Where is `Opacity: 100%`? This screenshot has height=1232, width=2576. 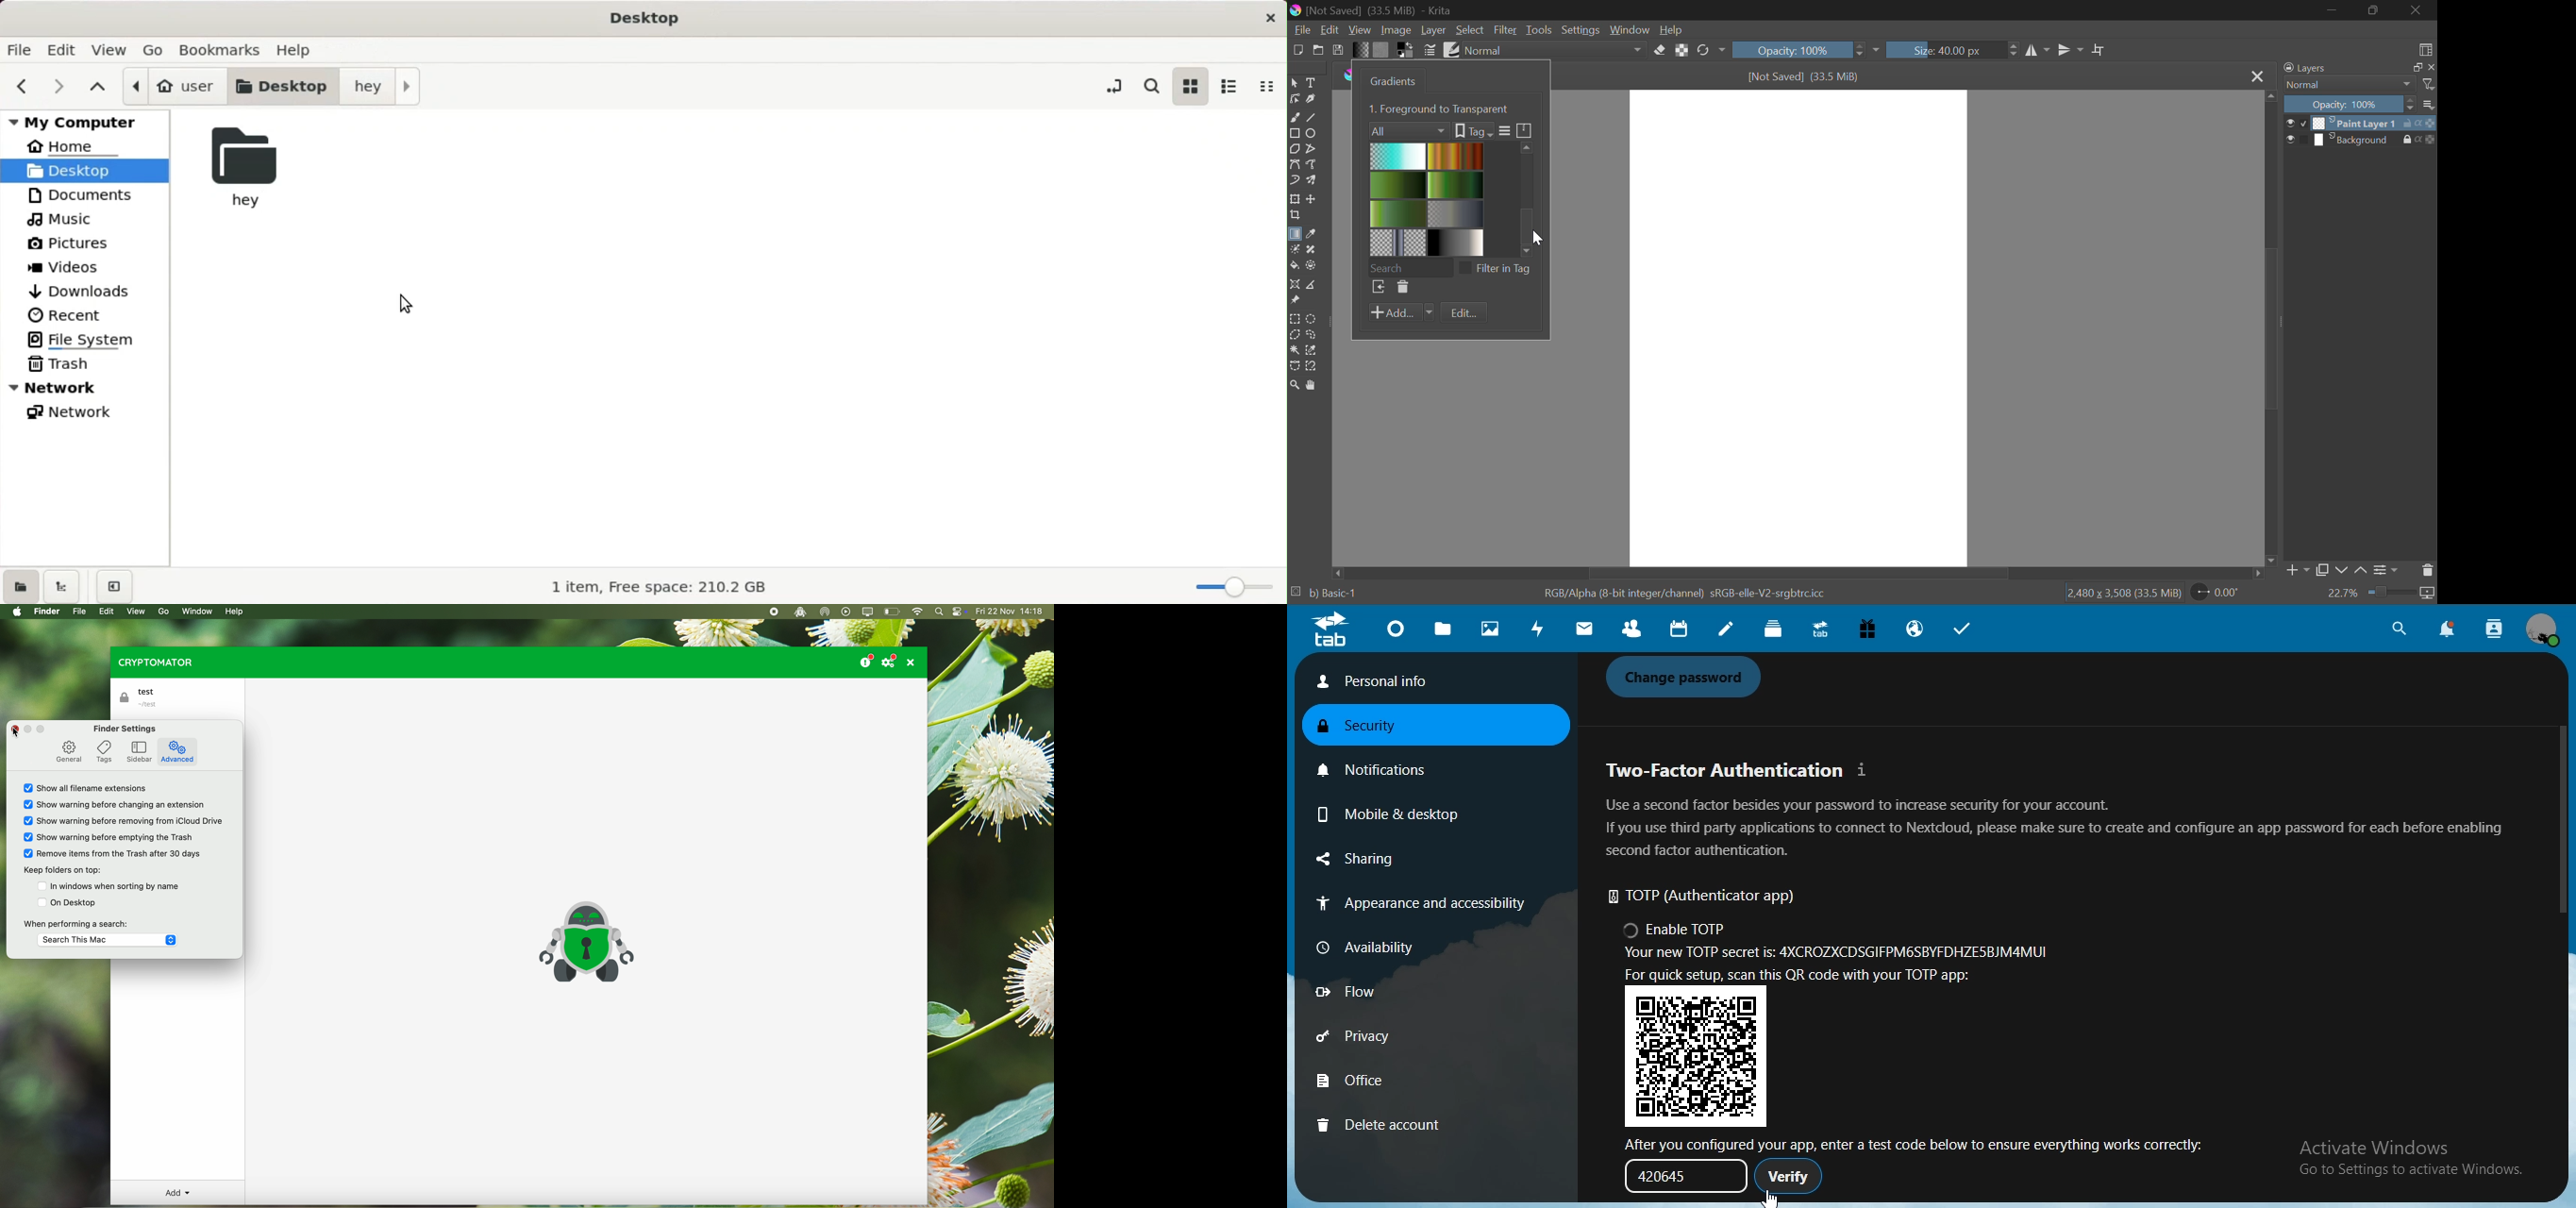
Opacity: 100% is located at coordinates (1804, 50).